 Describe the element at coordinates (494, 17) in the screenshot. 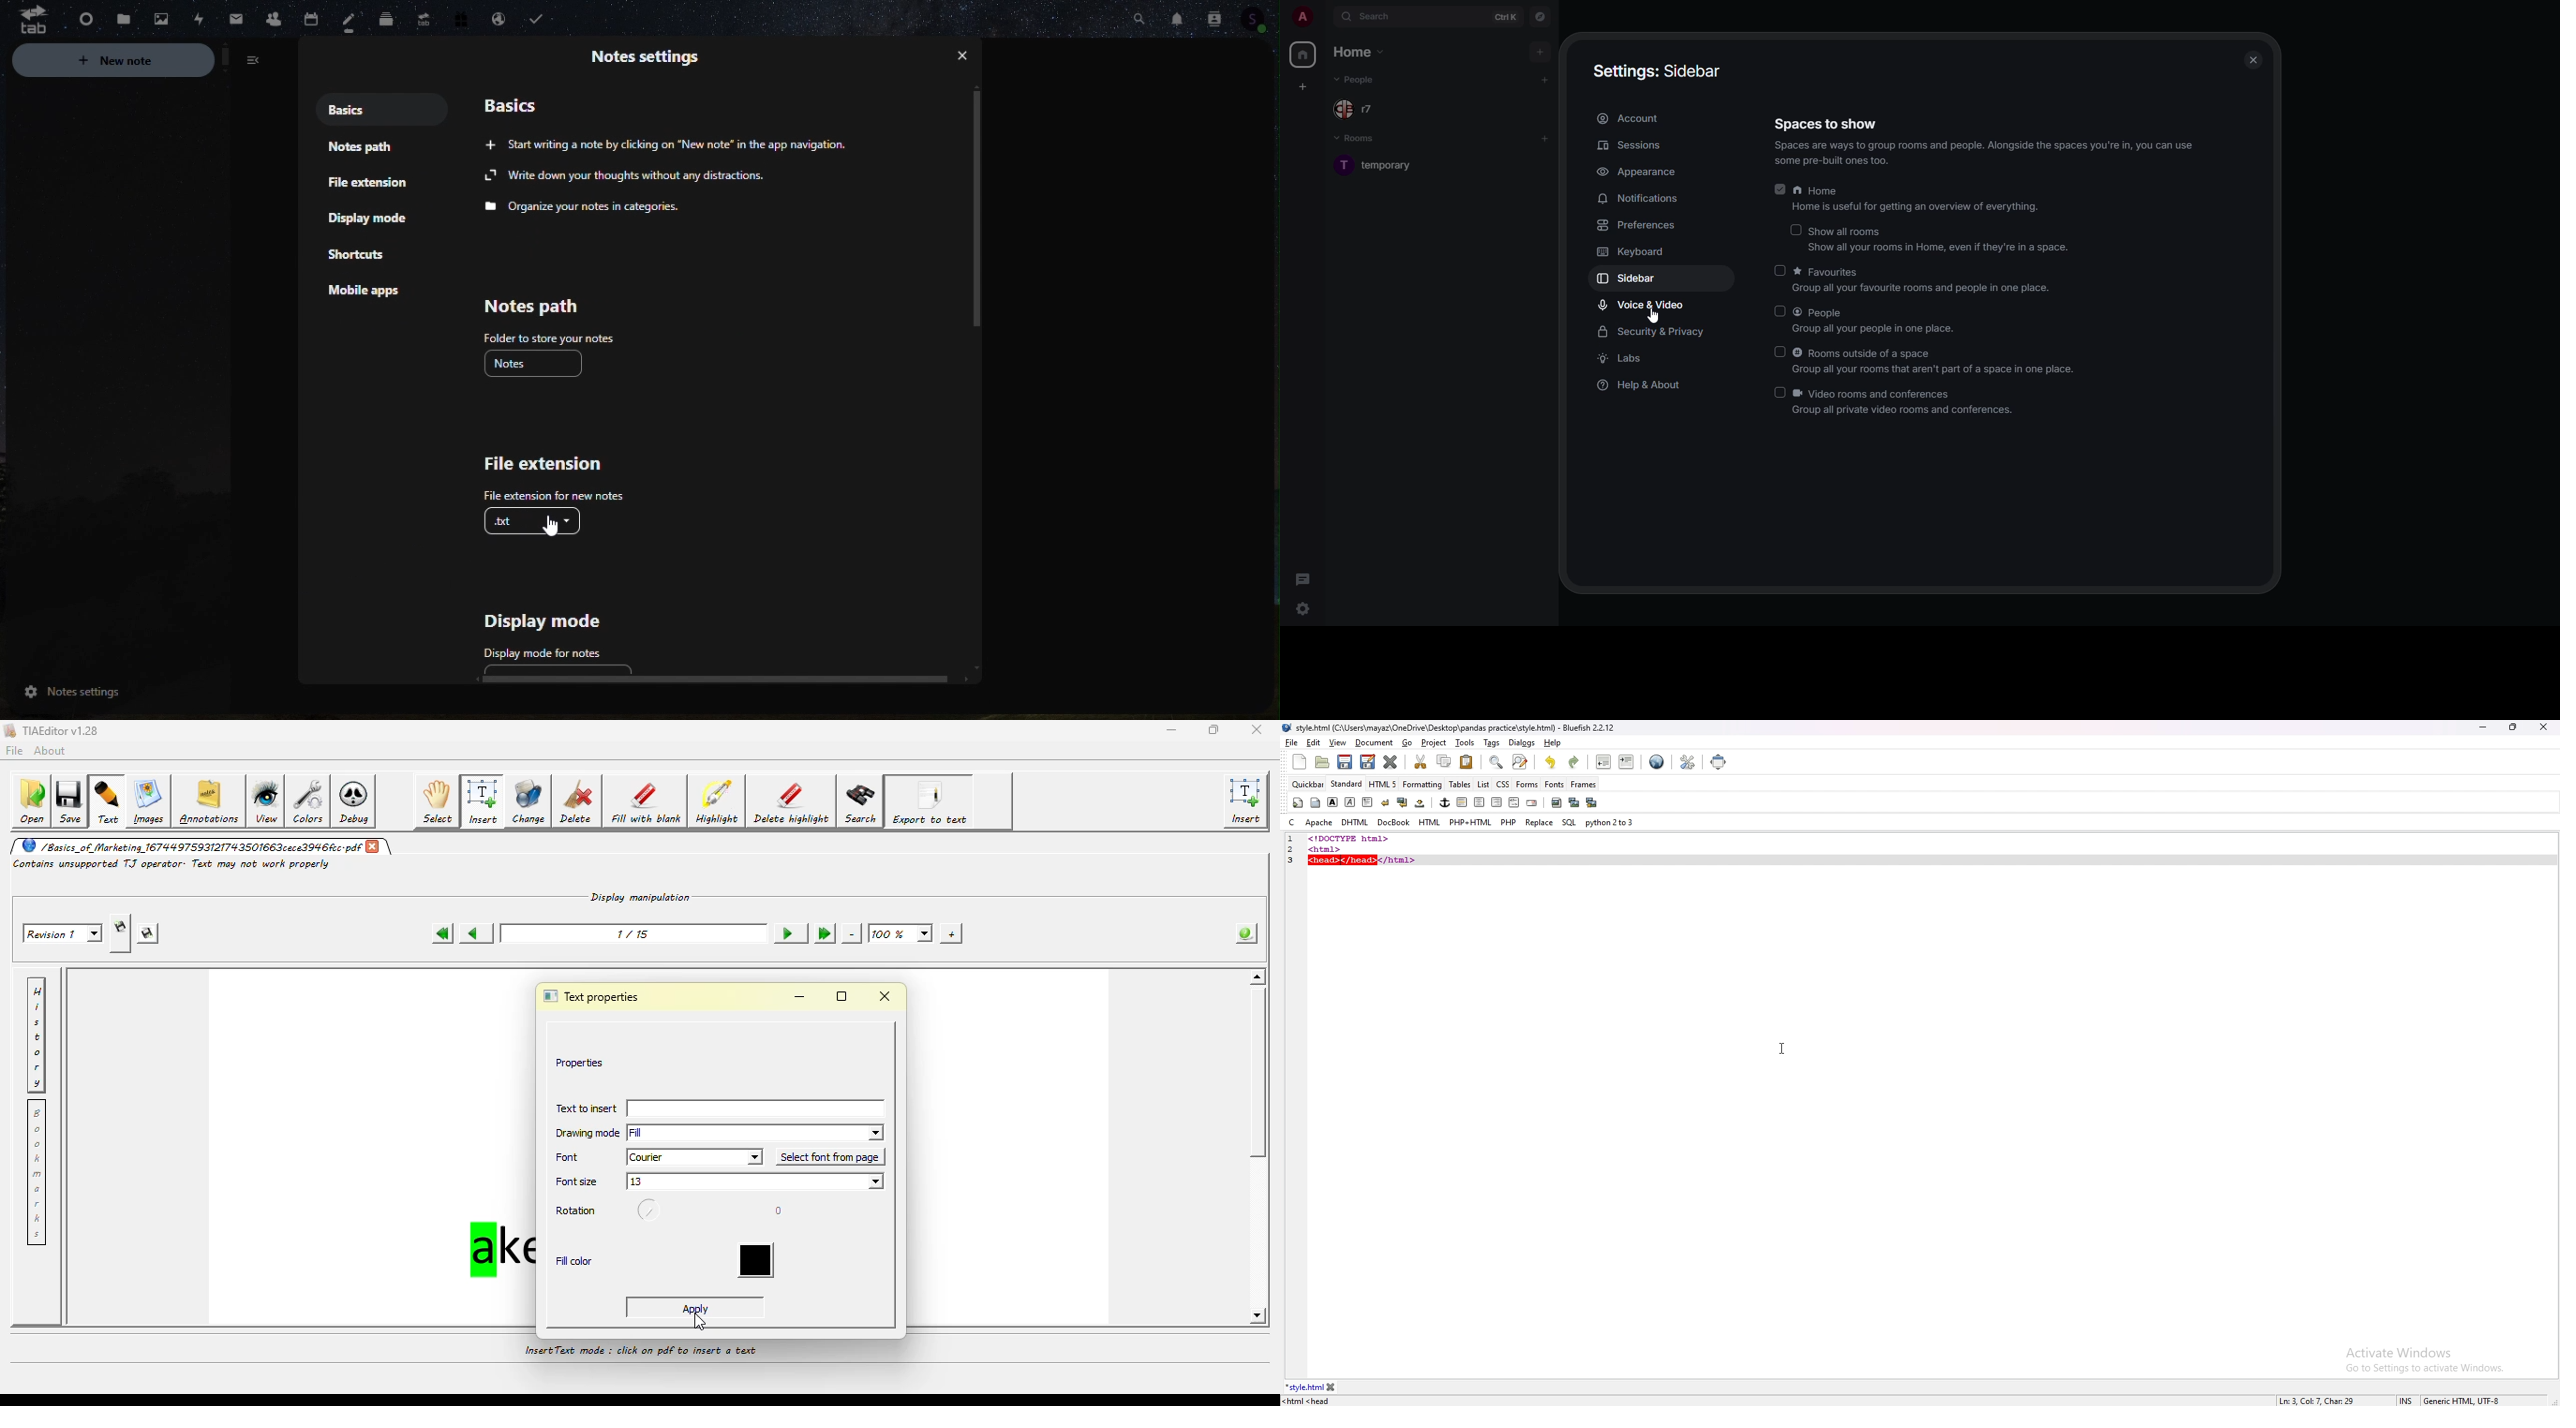

I see `email handling` at that location.